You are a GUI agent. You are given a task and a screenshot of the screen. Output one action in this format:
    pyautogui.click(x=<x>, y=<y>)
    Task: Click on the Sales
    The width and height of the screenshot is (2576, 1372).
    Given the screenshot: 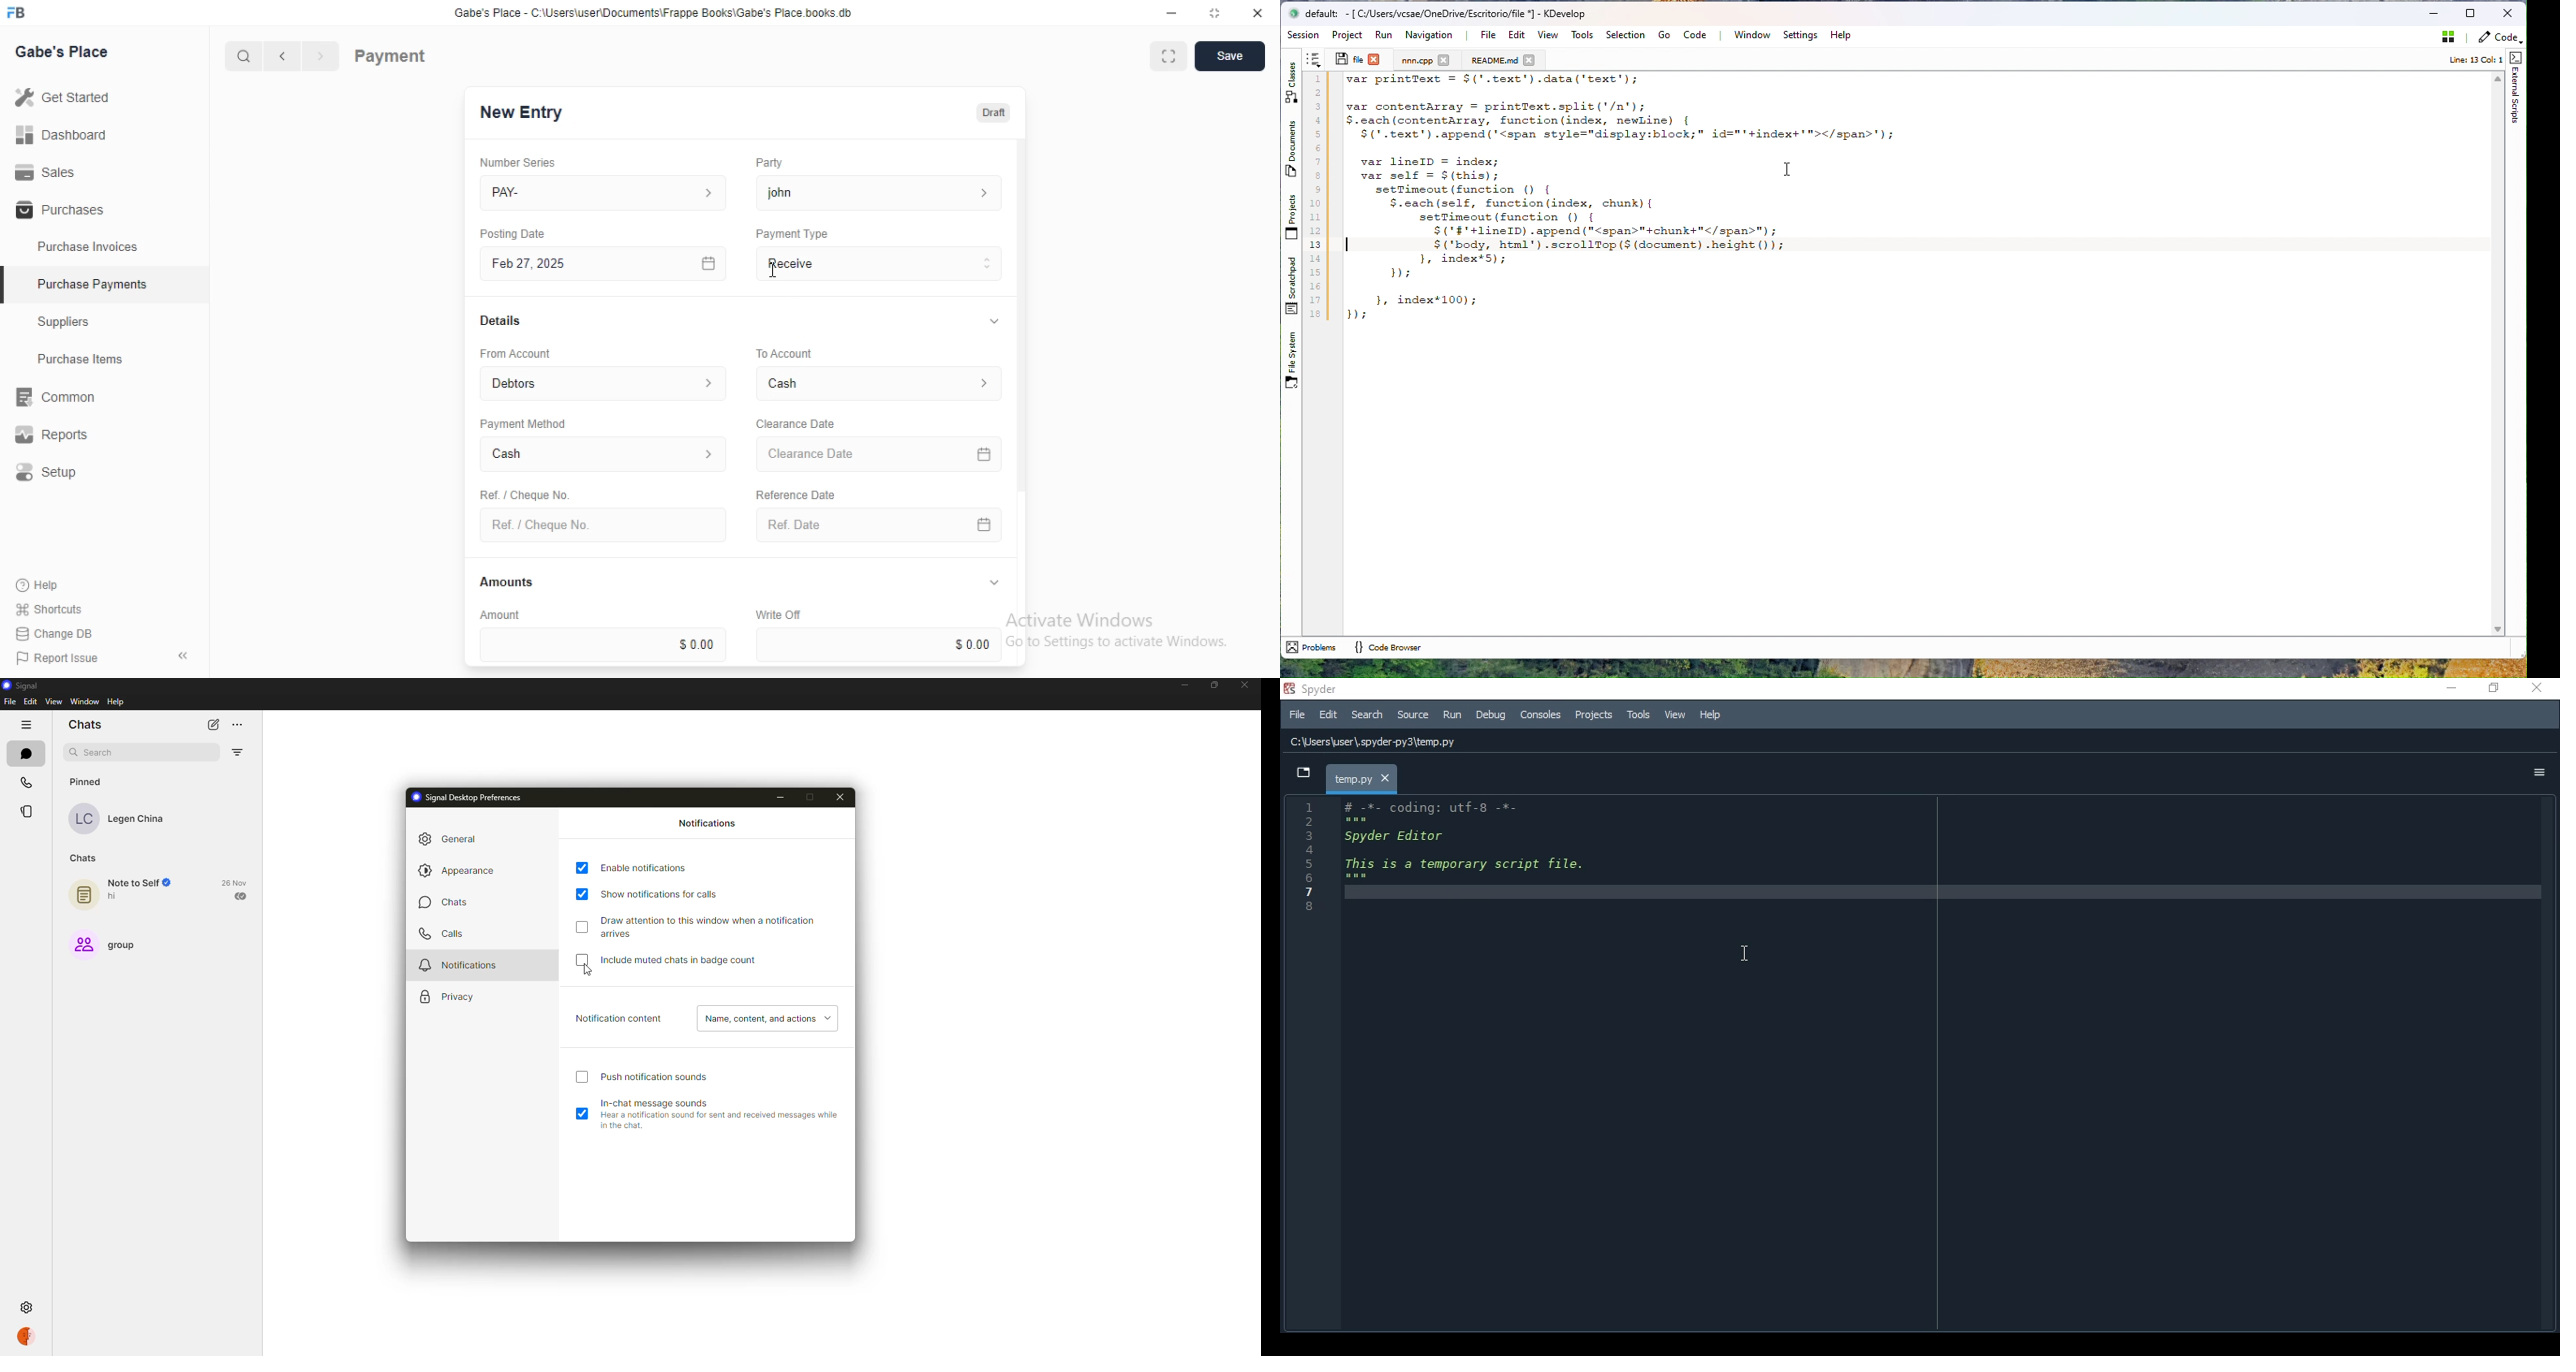 What is the action you would take?
    pyautogui.click(x=45, y=171)
    